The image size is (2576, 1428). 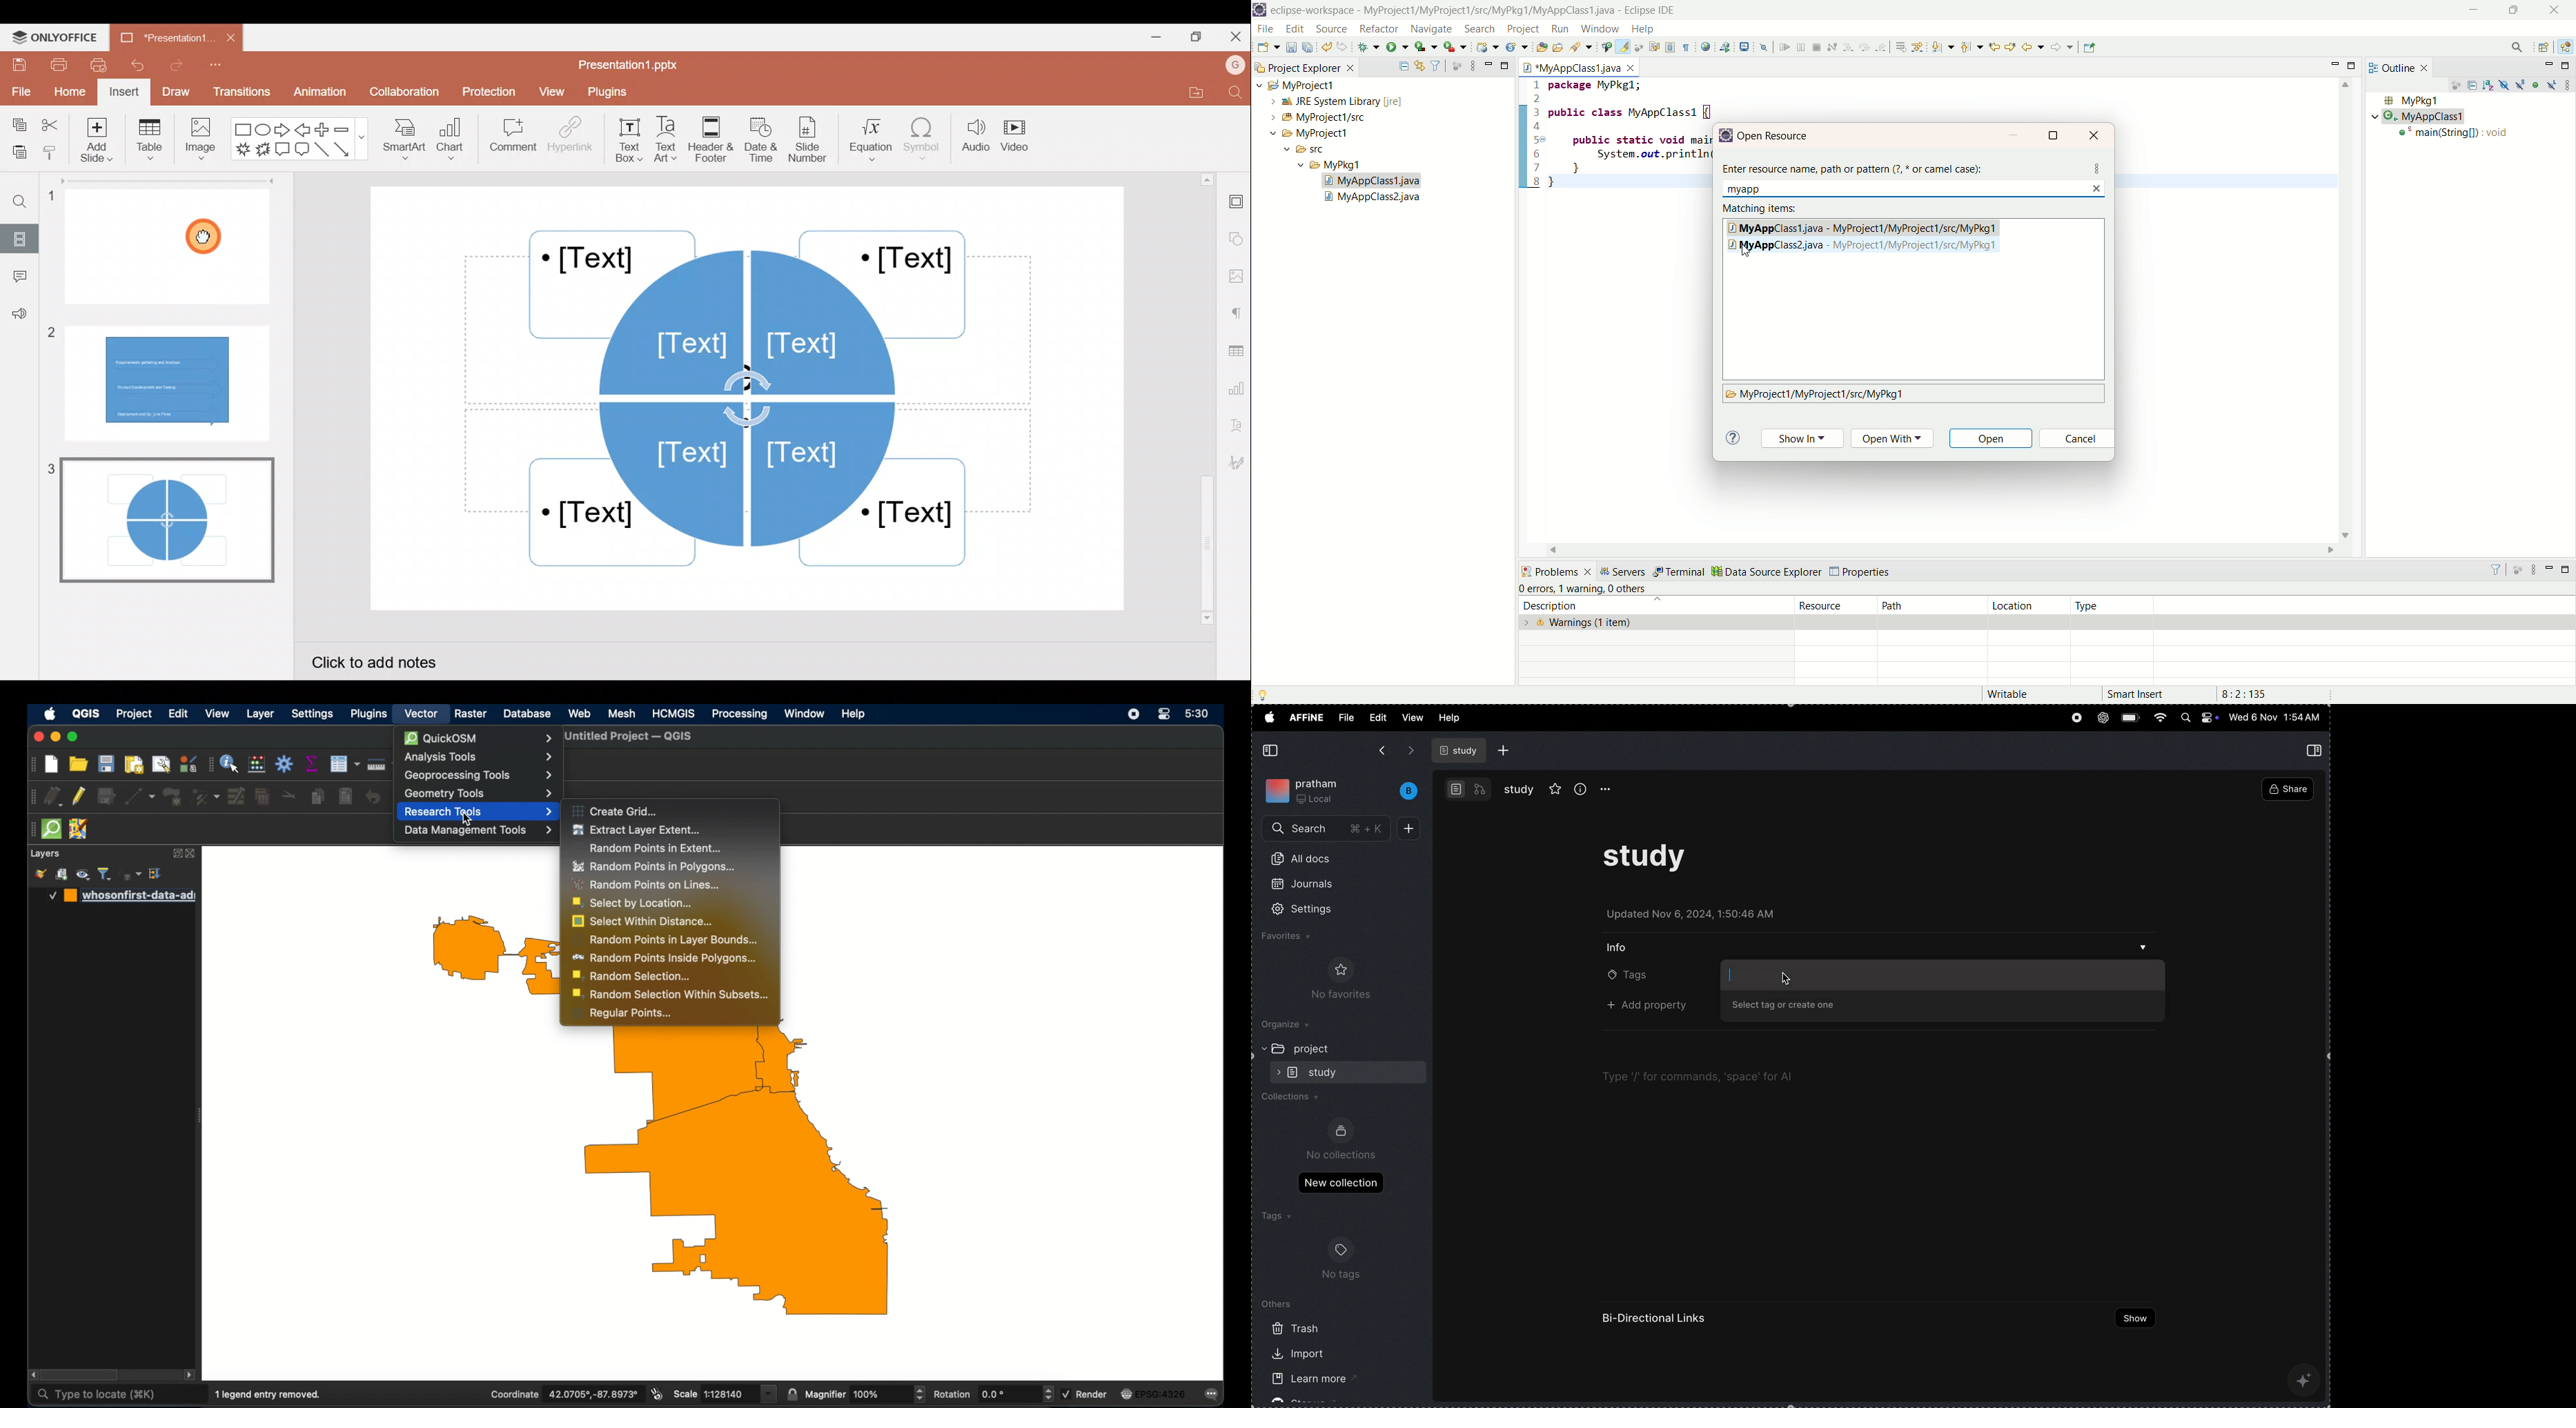 What do you see at coordinates (1237, 351) in the screenshot?
I see `Table settings` at bounding box center [1237, 351].